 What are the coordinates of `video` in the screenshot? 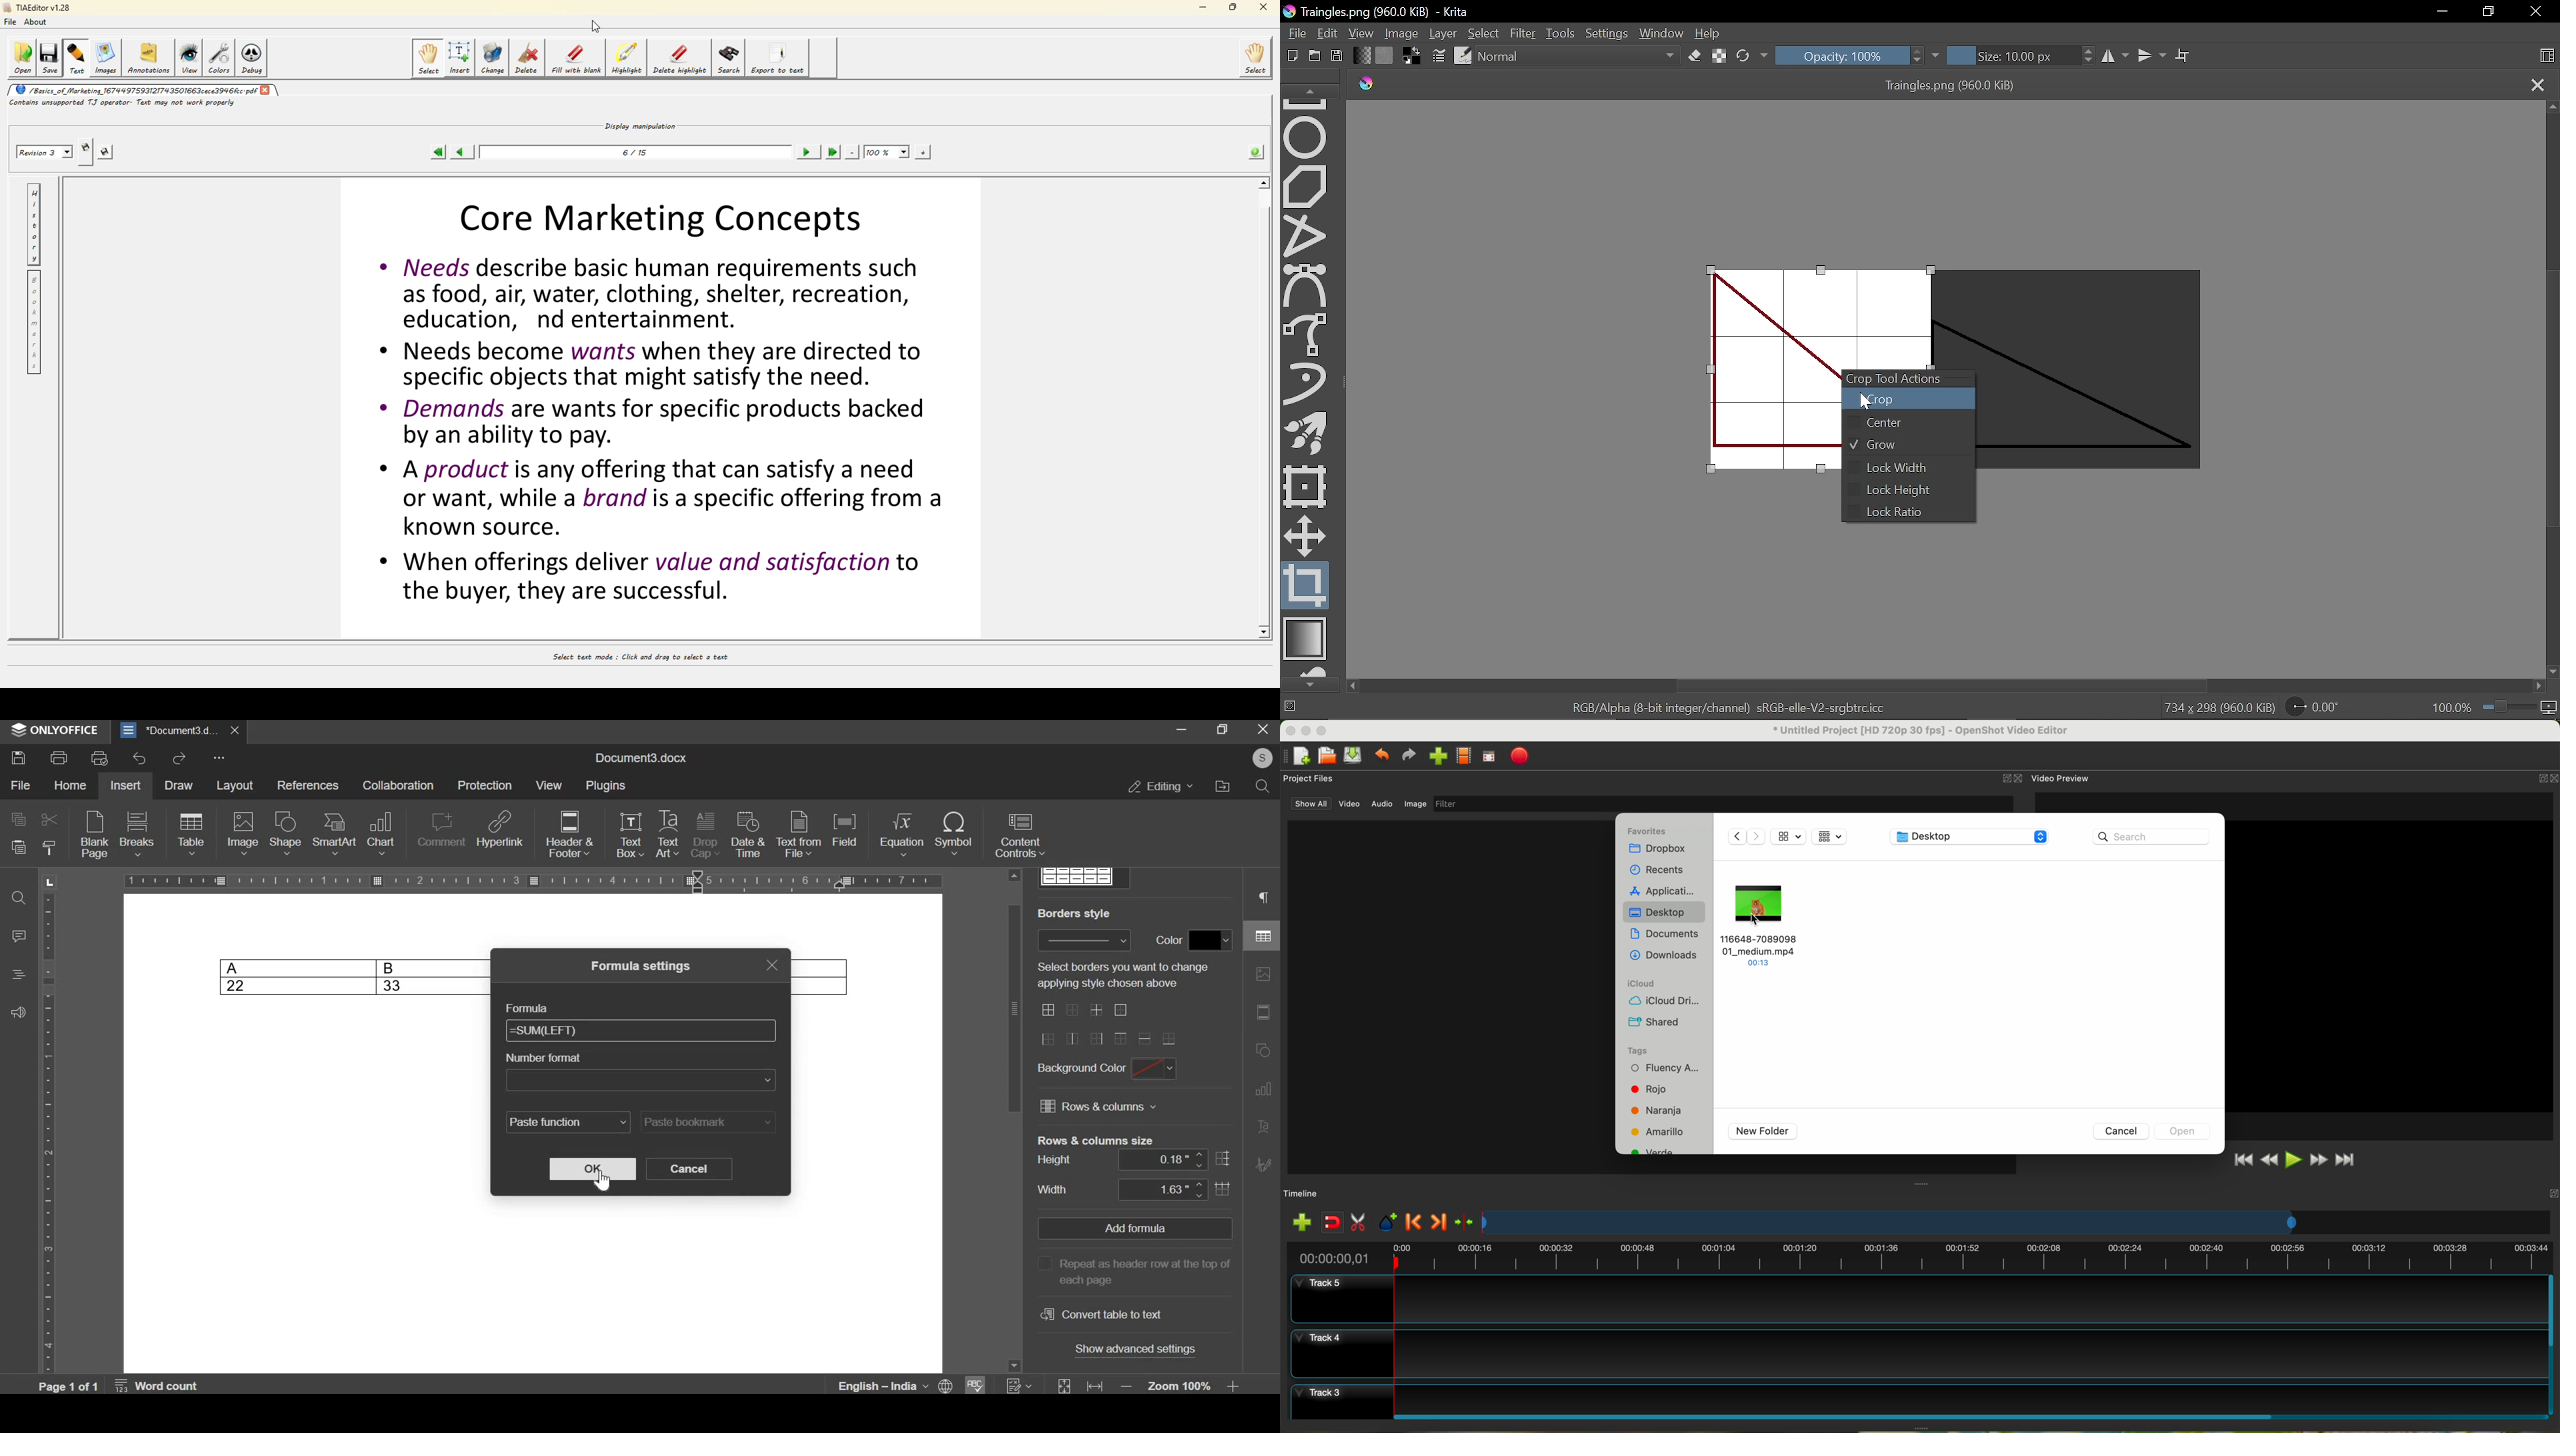 It's located at (1350, 804).